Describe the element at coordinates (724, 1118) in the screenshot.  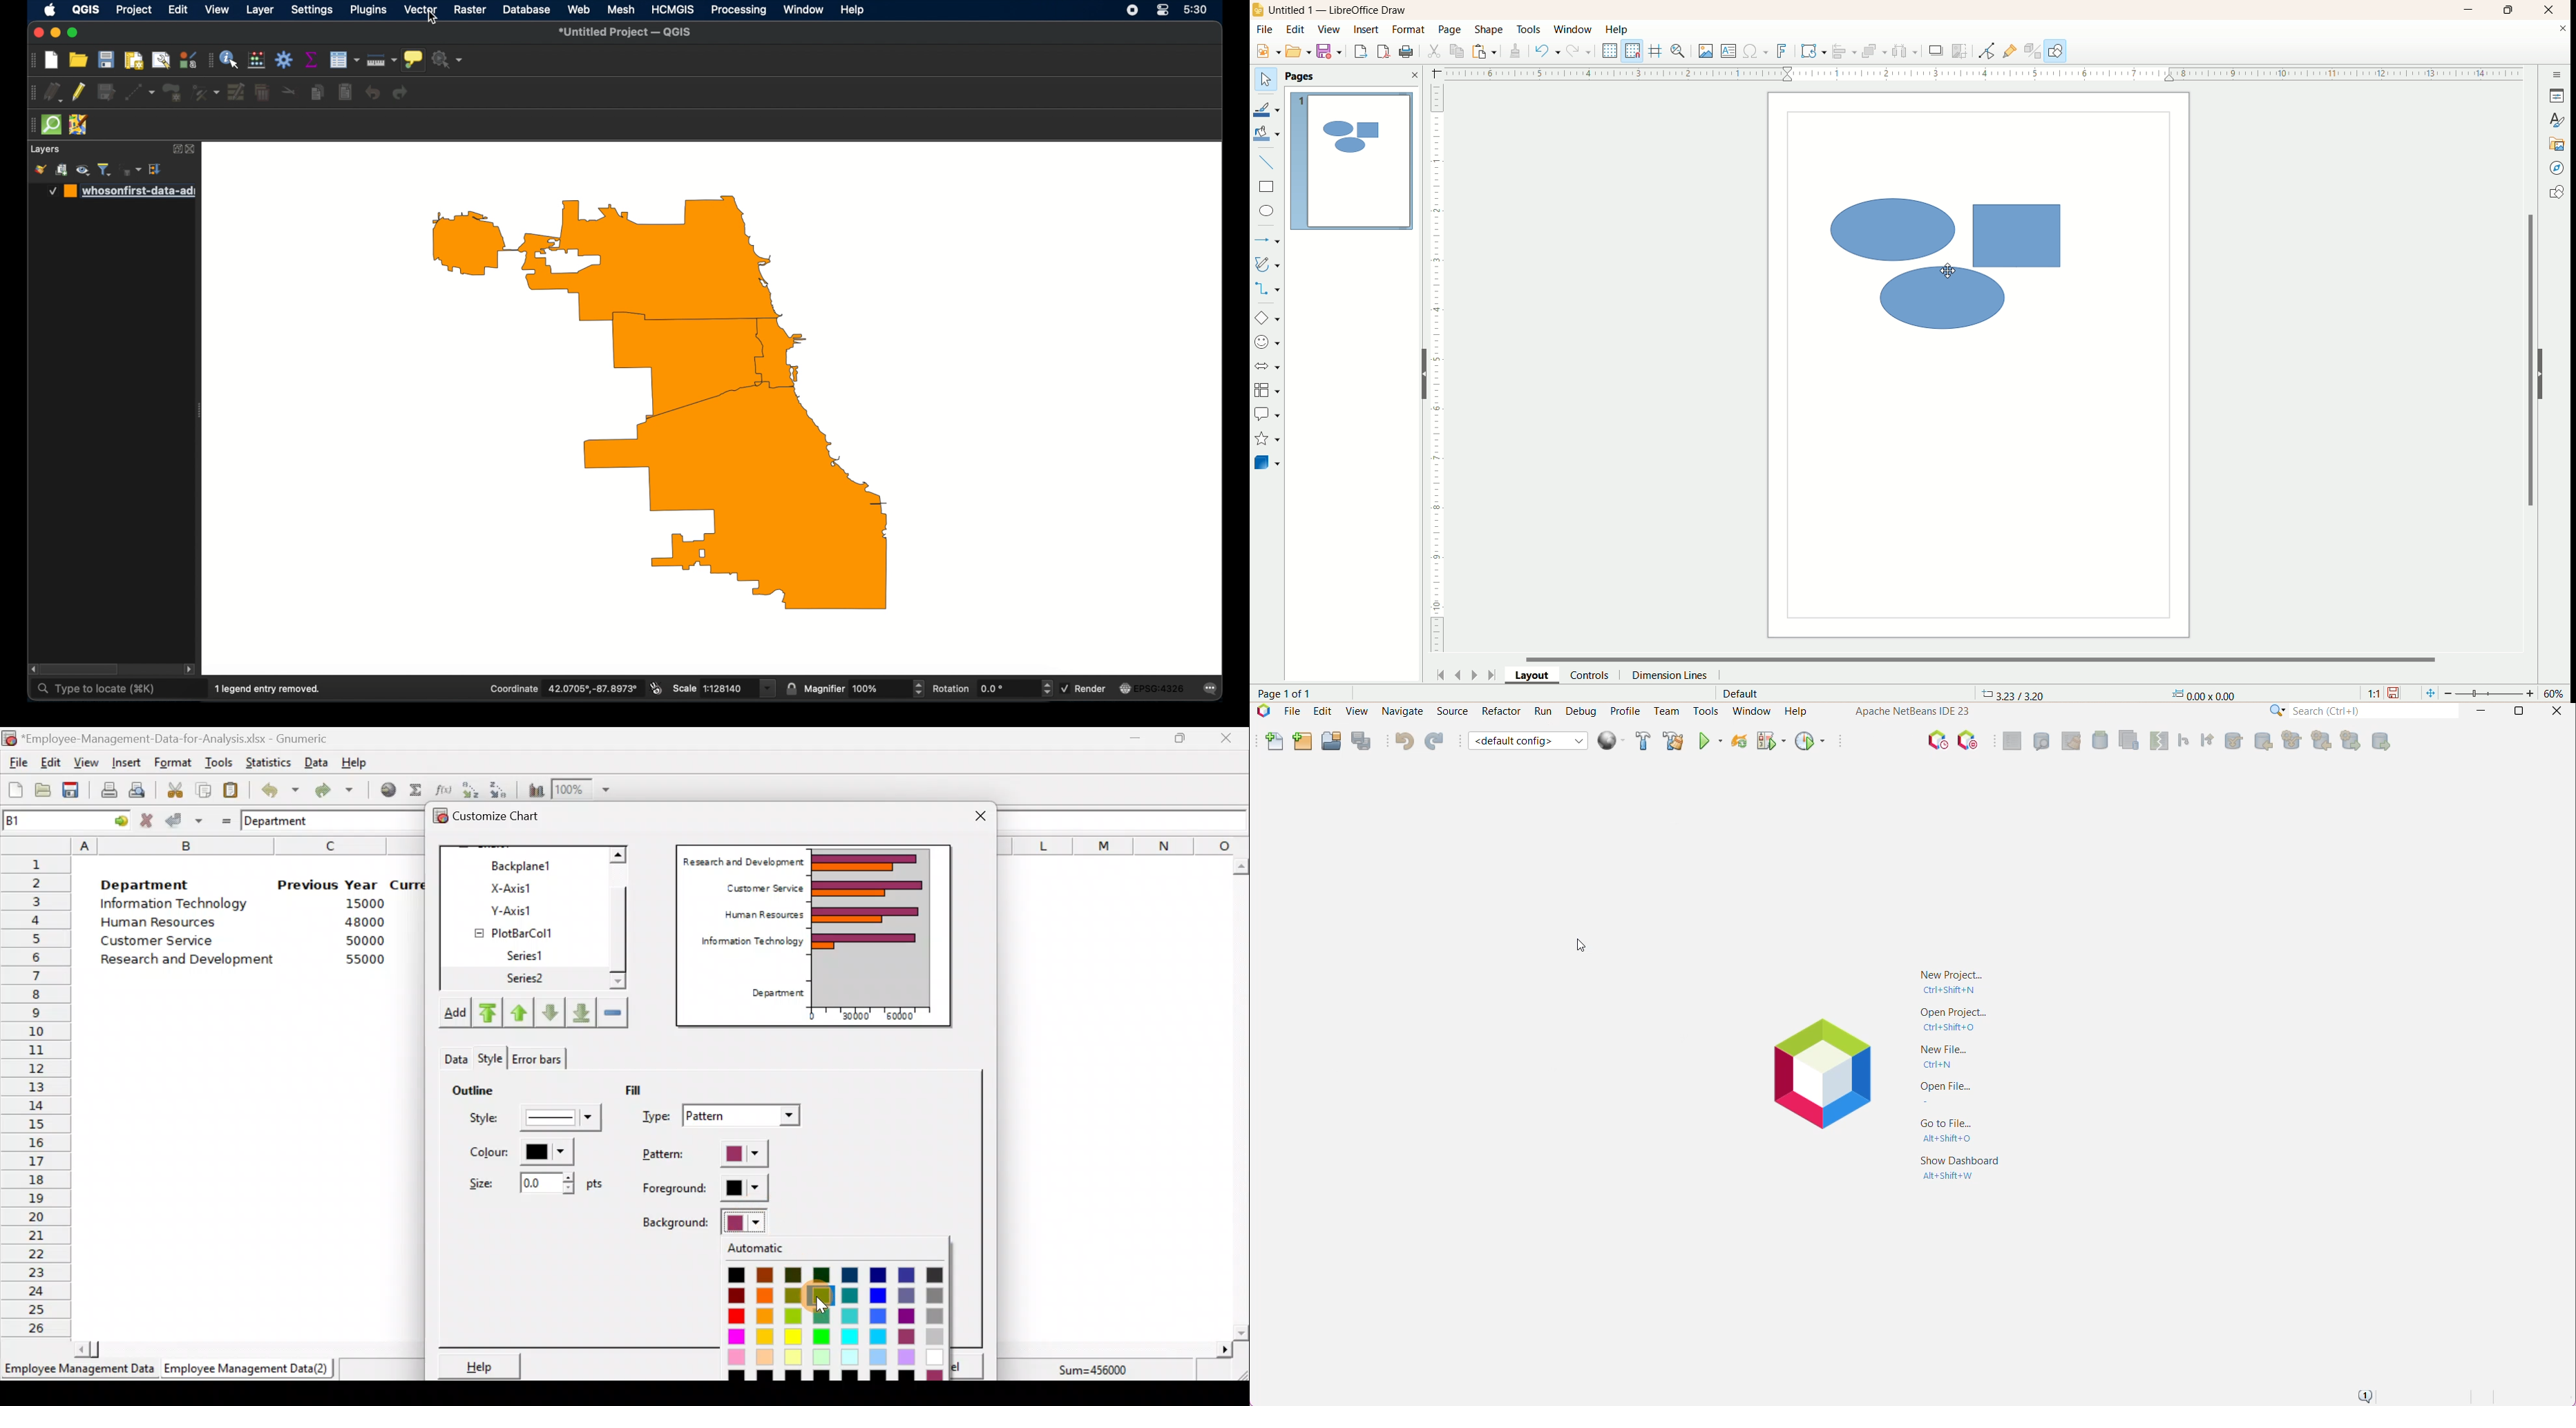
I see `Type` at that location.